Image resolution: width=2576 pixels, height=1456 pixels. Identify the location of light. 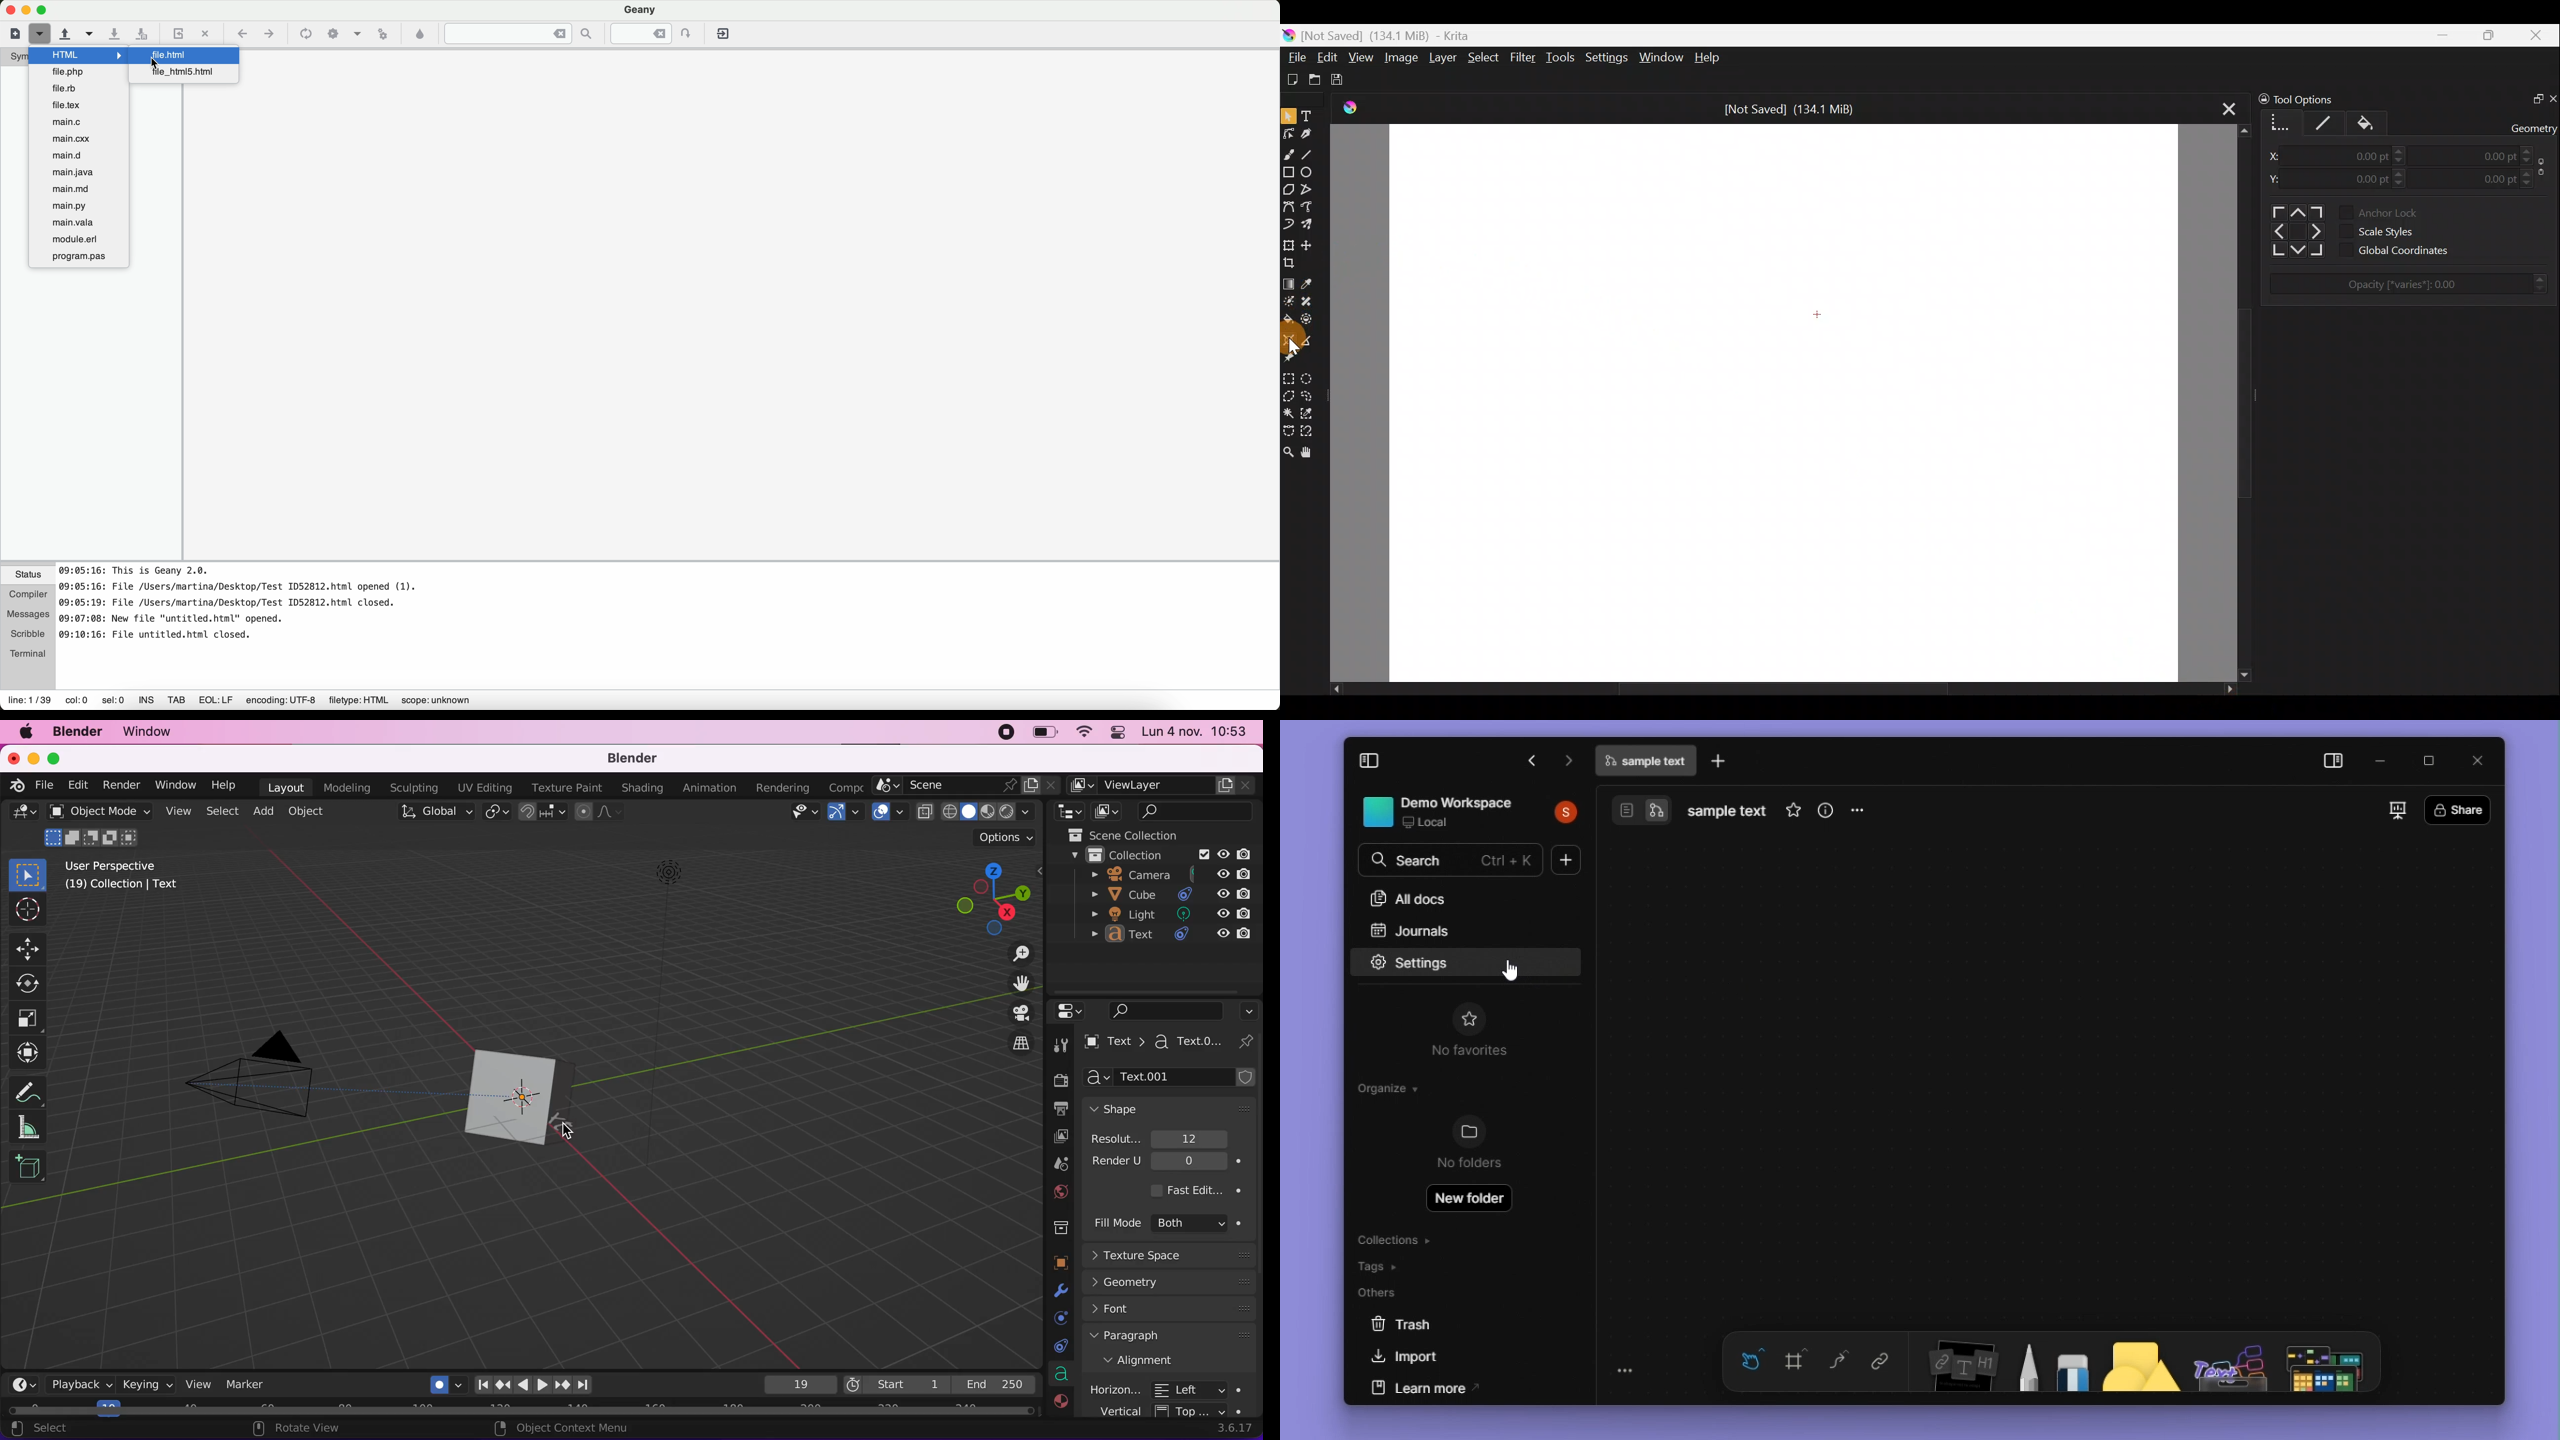
(692, 873).